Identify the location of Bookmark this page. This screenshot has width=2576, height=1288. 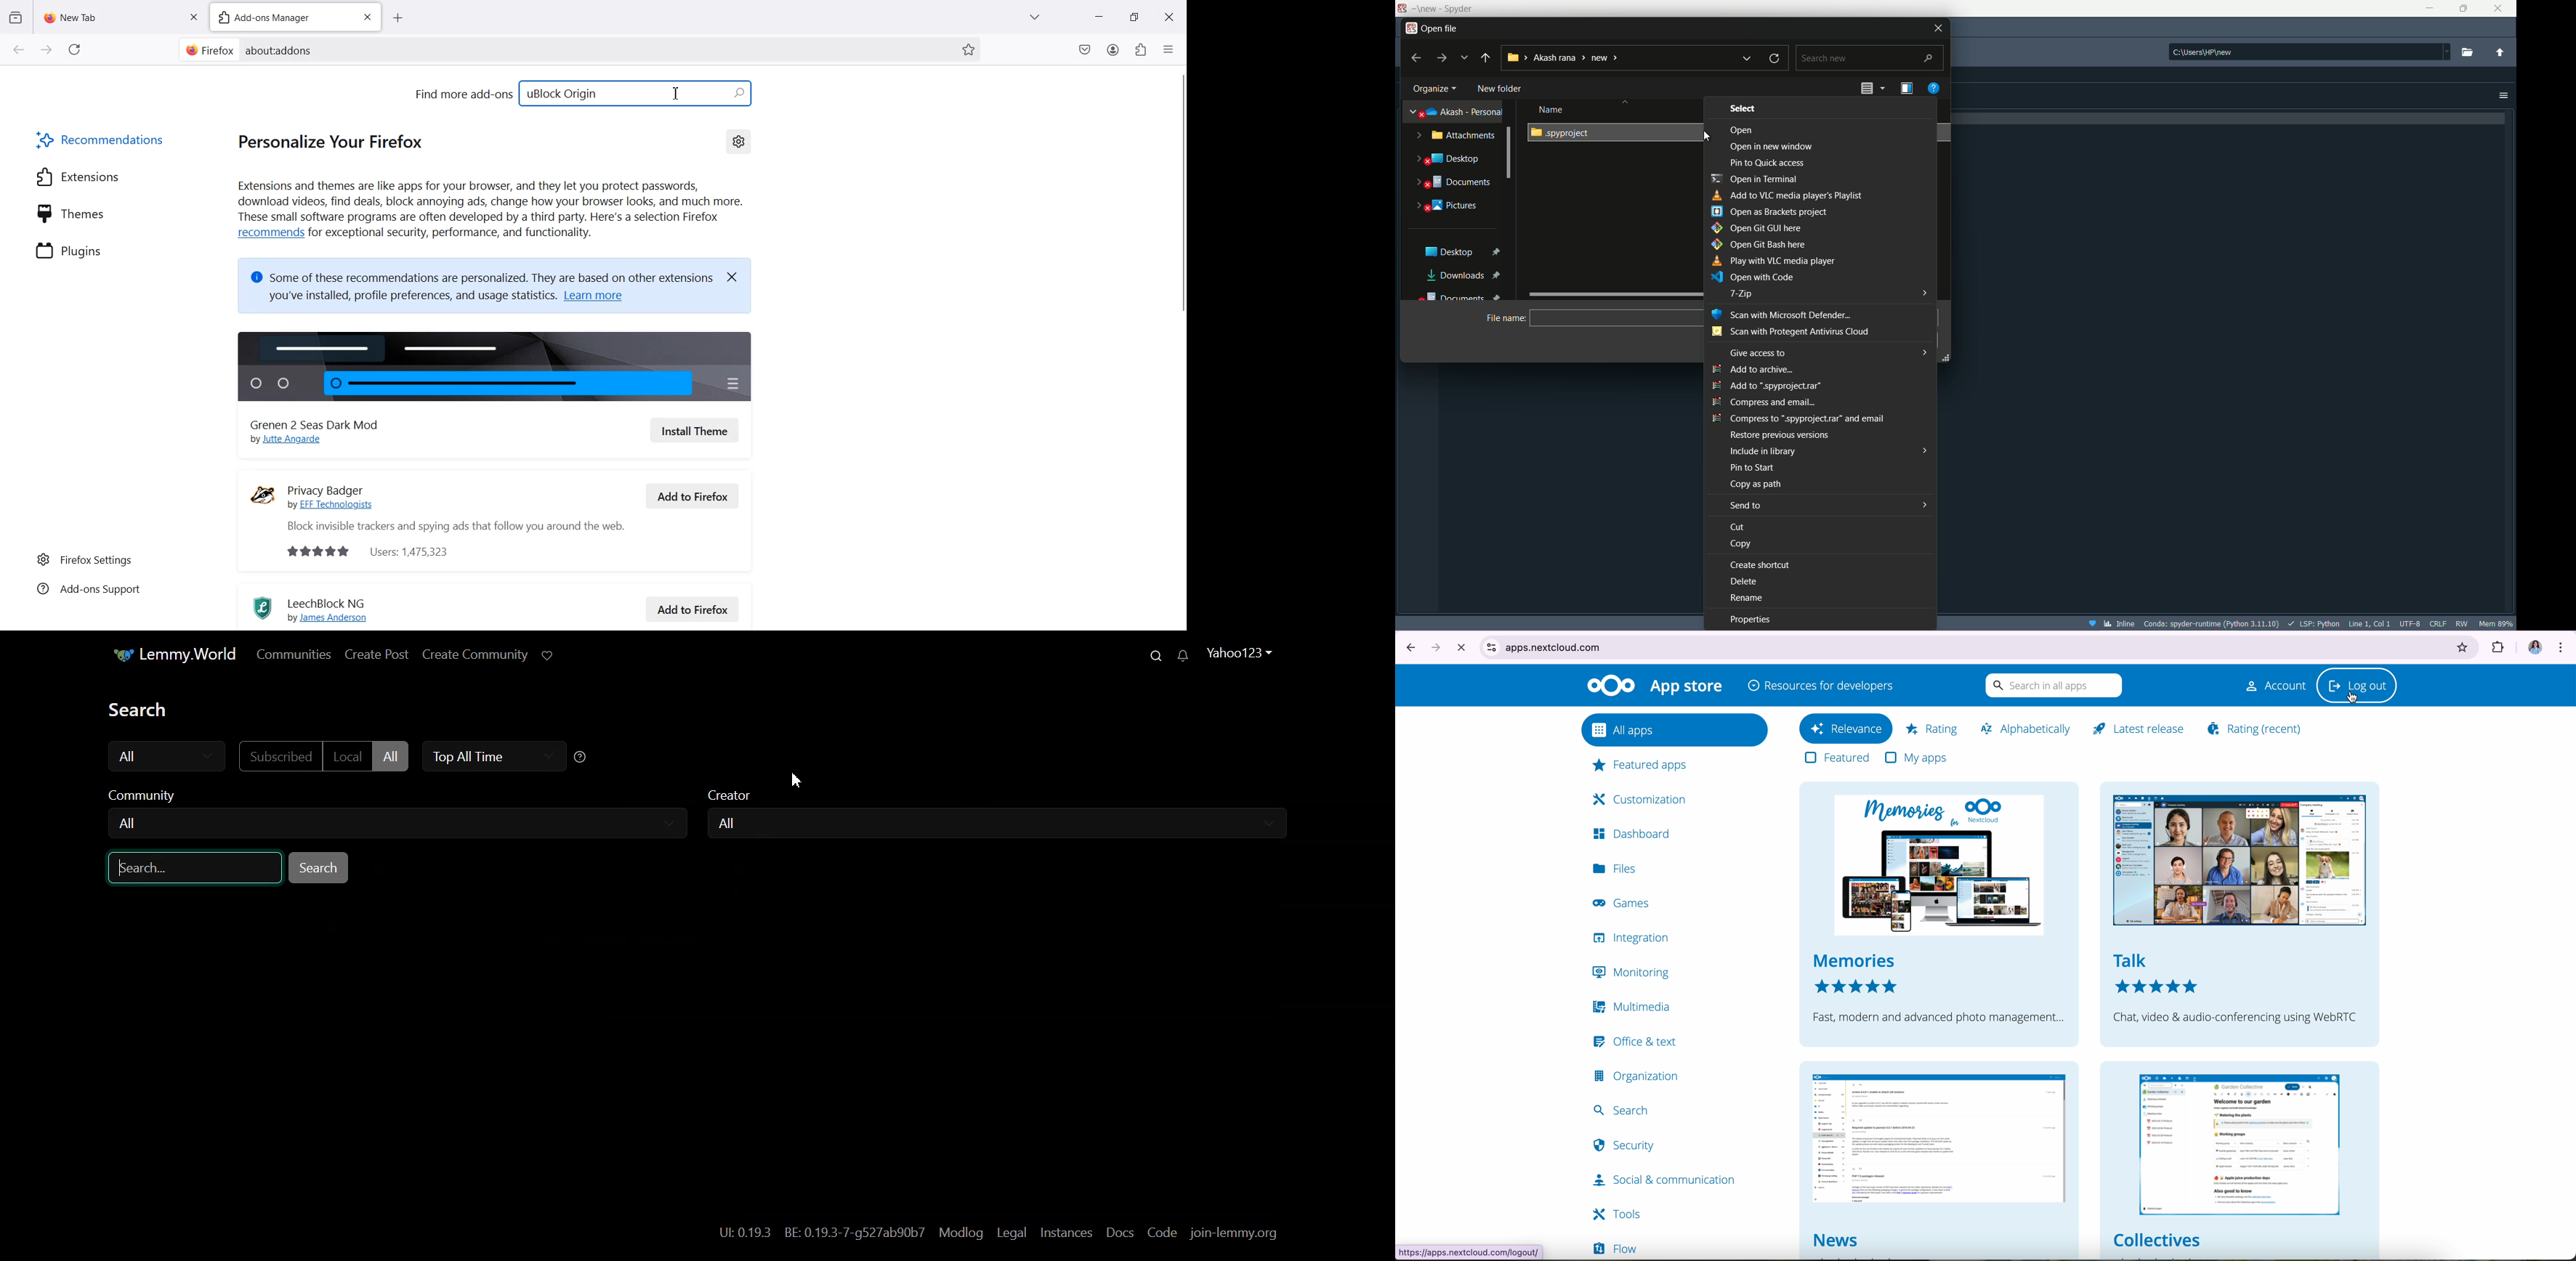
(968, 49).